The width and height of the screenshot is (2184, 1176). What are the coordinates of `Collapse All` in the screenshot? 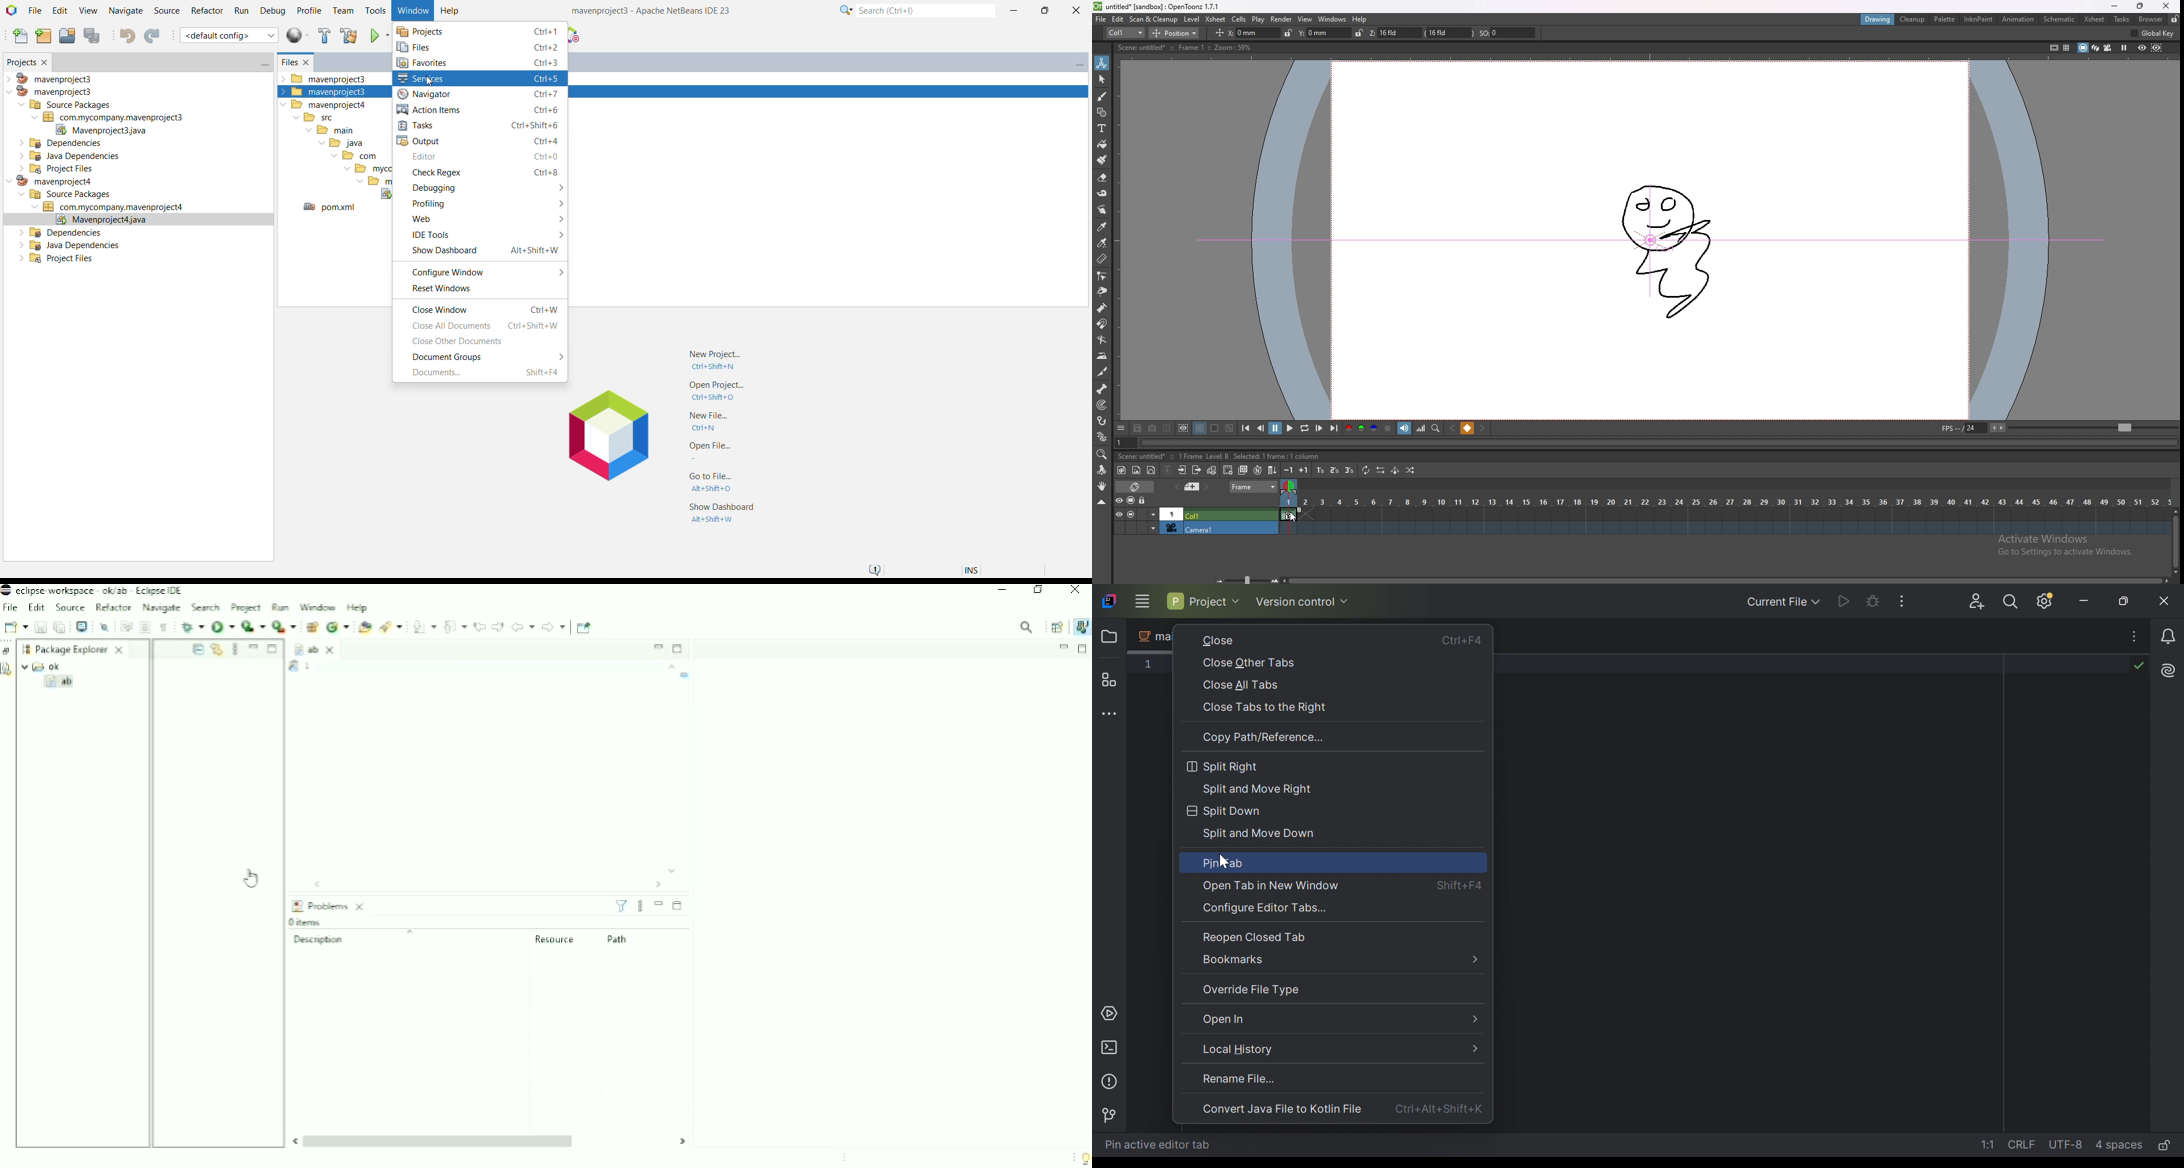 It's located at (197, 649).